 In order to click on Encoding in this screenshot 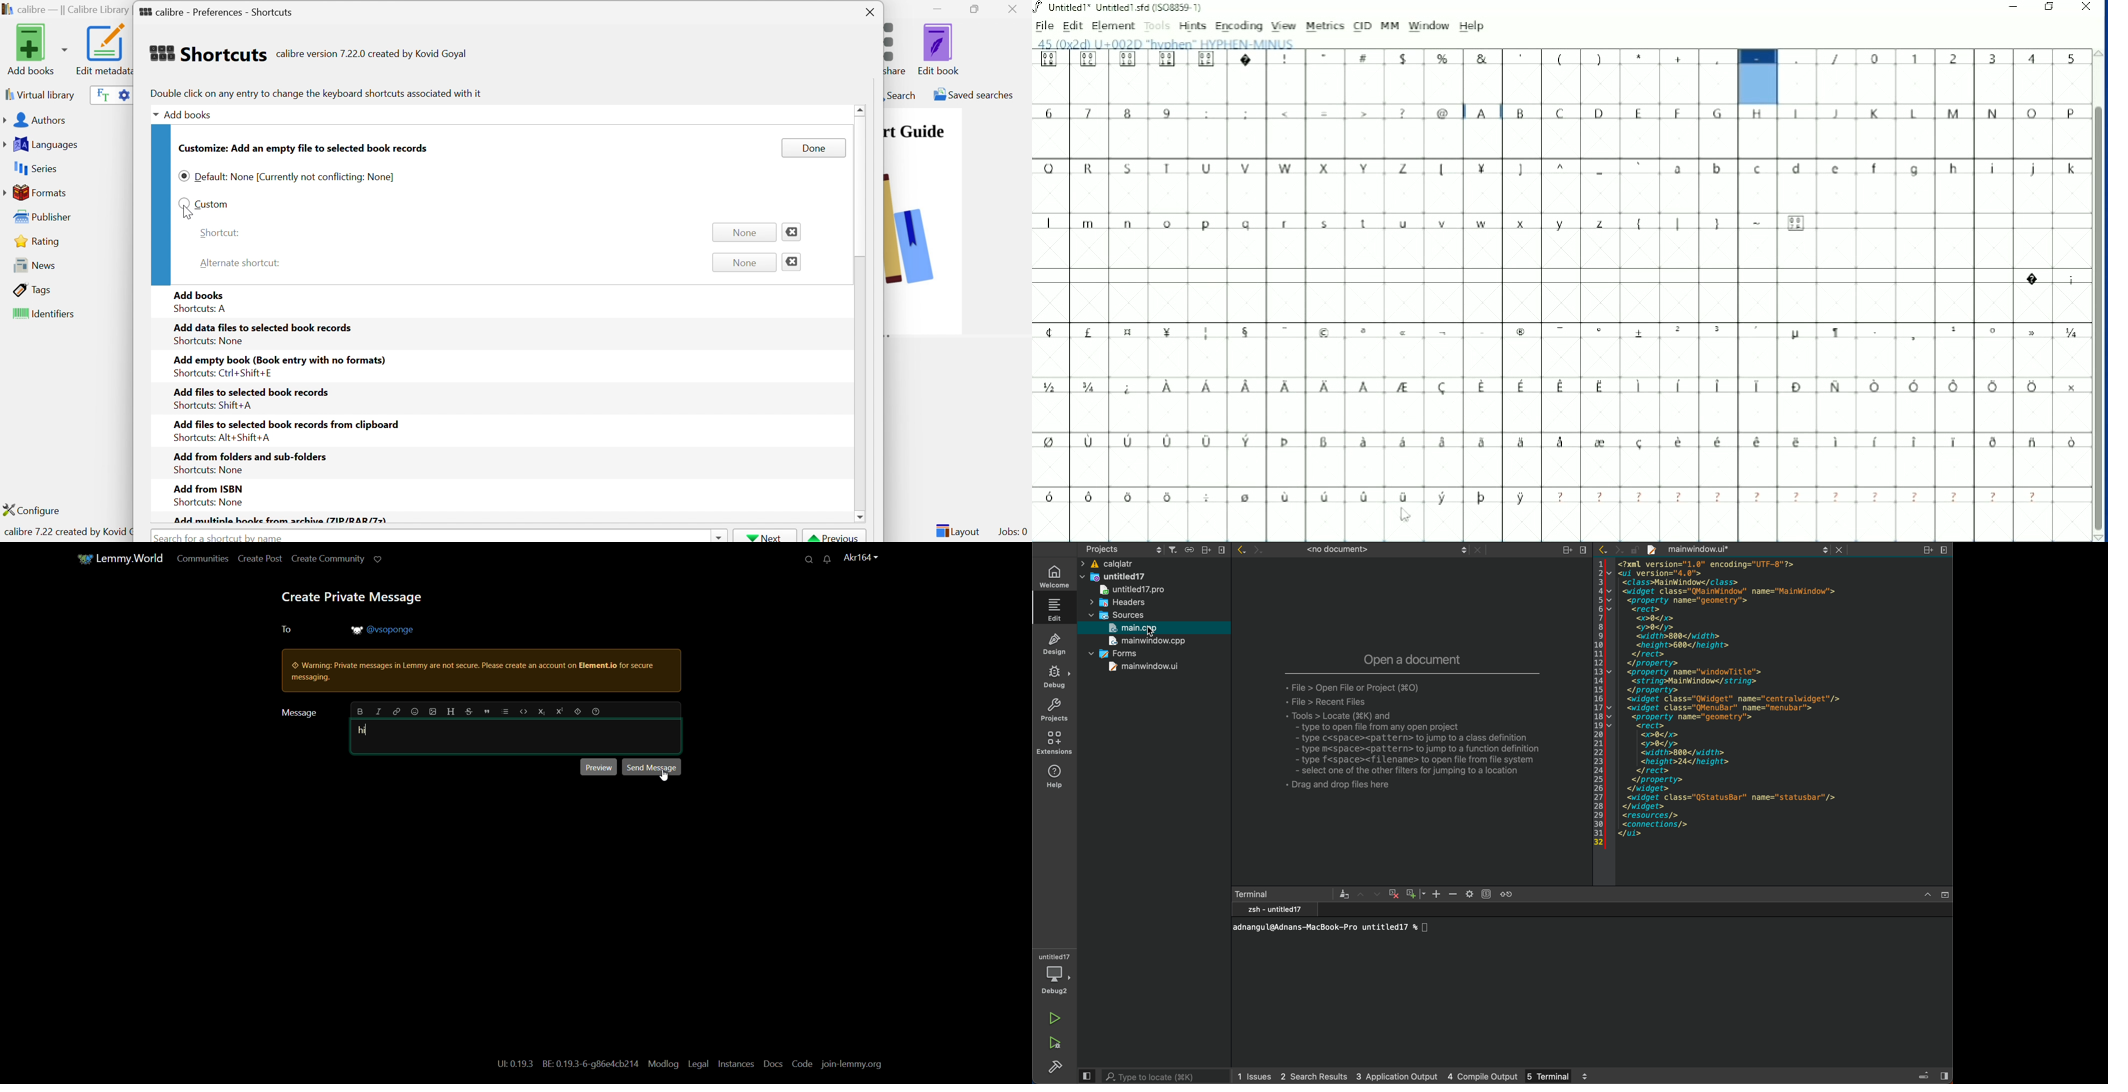, I will do `click(1238, 26)`.